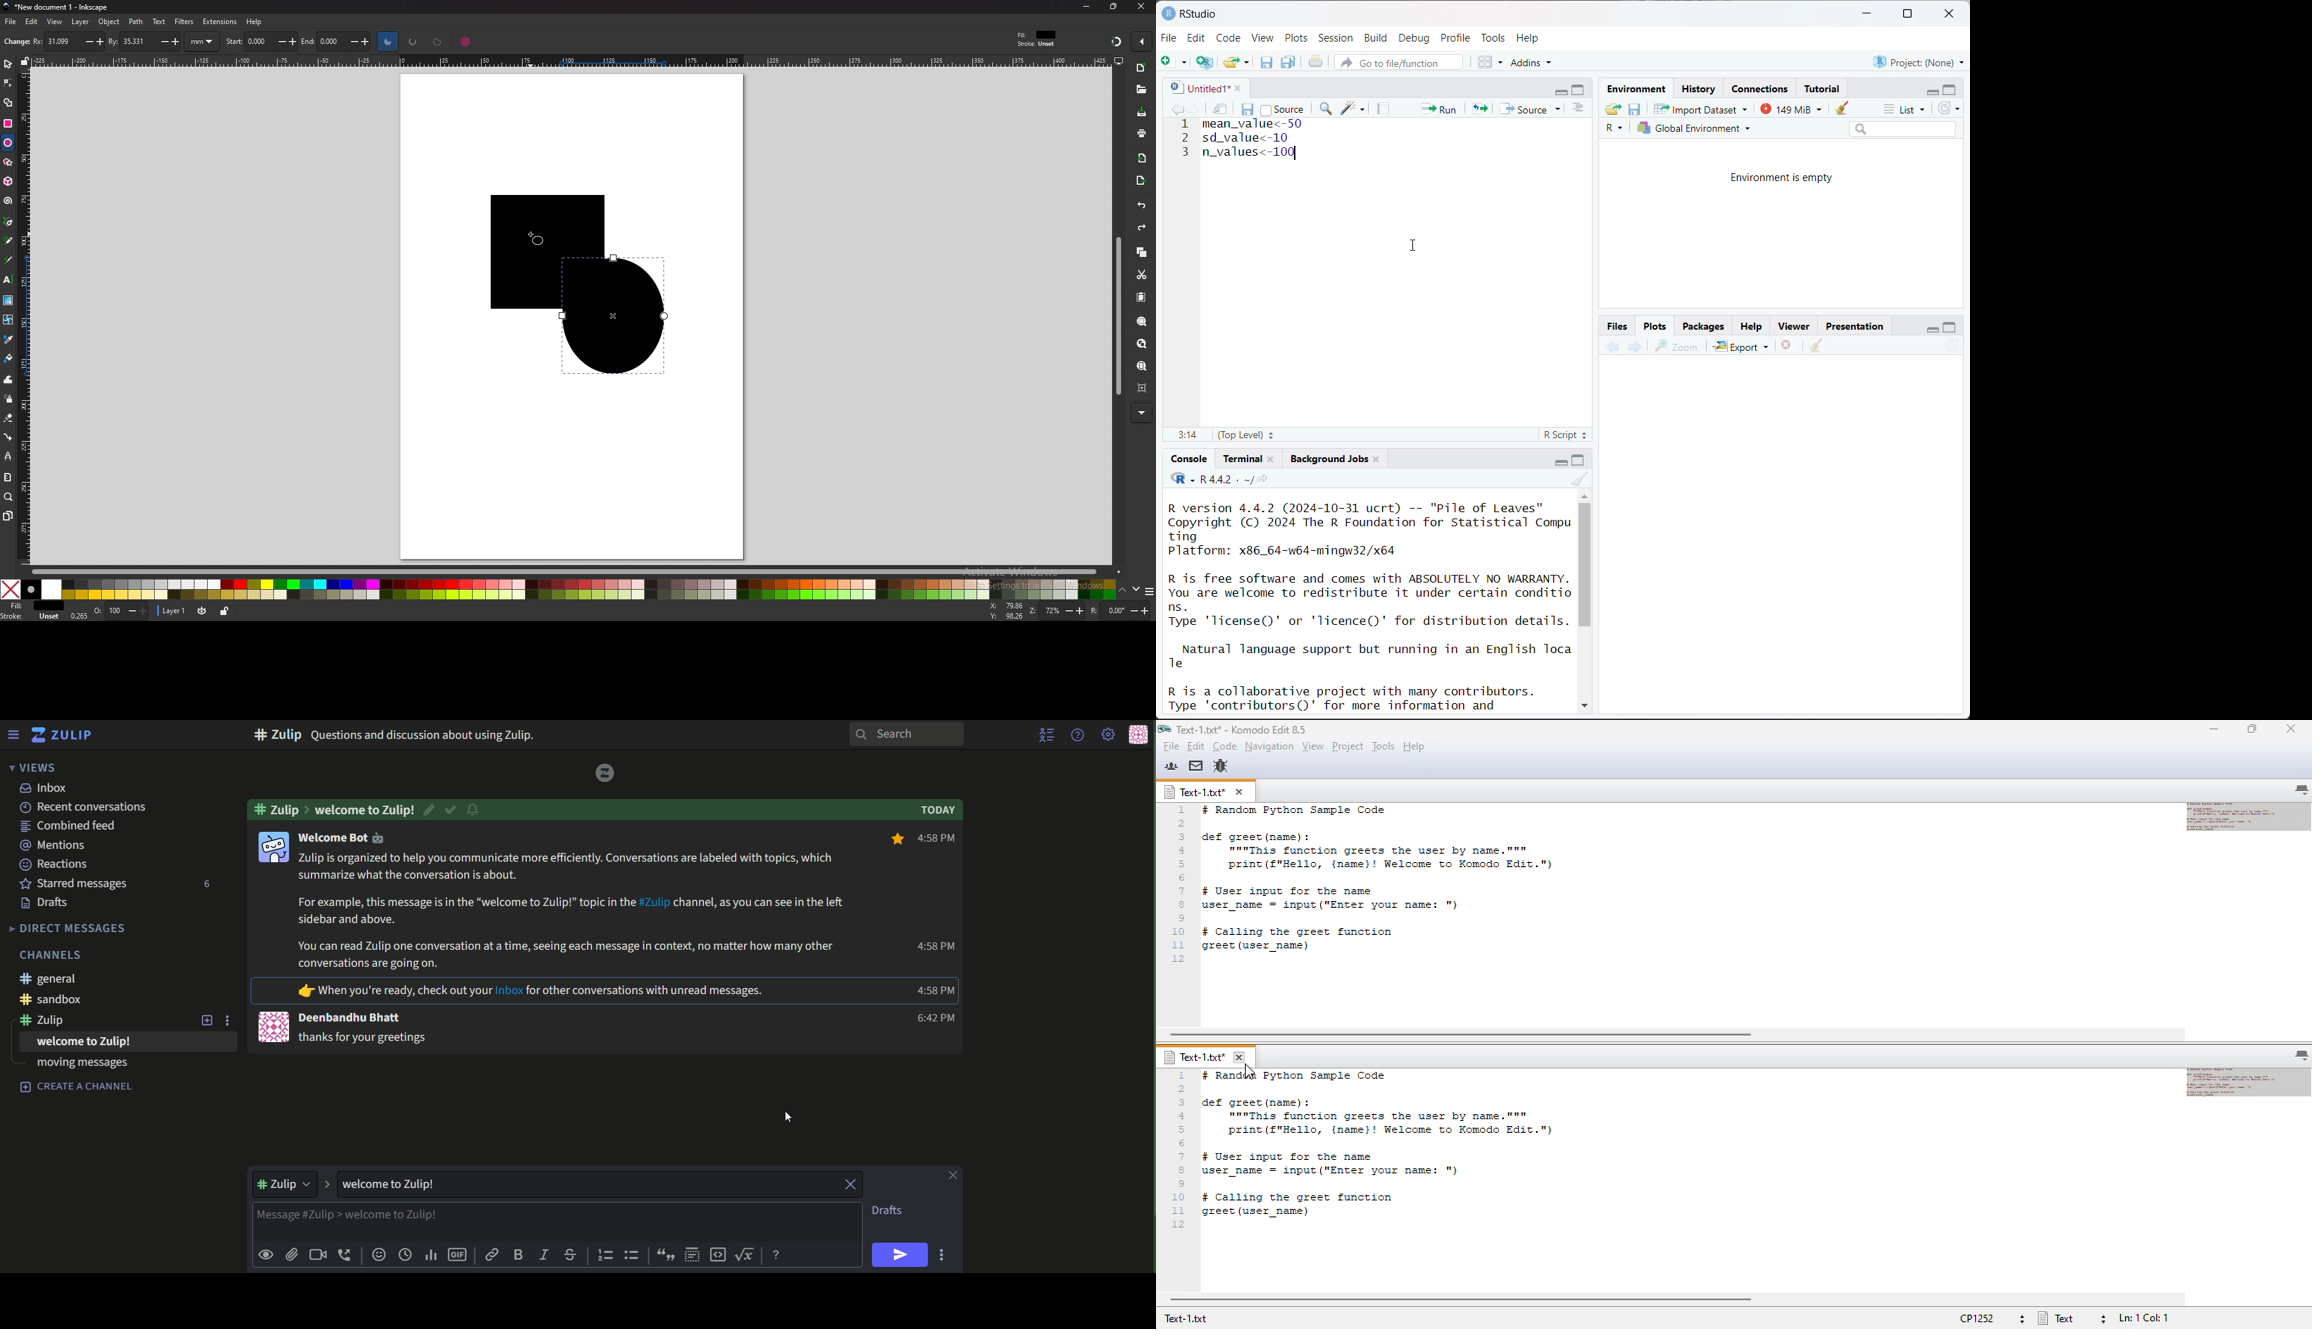 Image resolution: width=2324 pixels, height=1344 pixels. Describe the element at coordinates (26, 316) in the screenshot. I see `vertical ruler` at that location.